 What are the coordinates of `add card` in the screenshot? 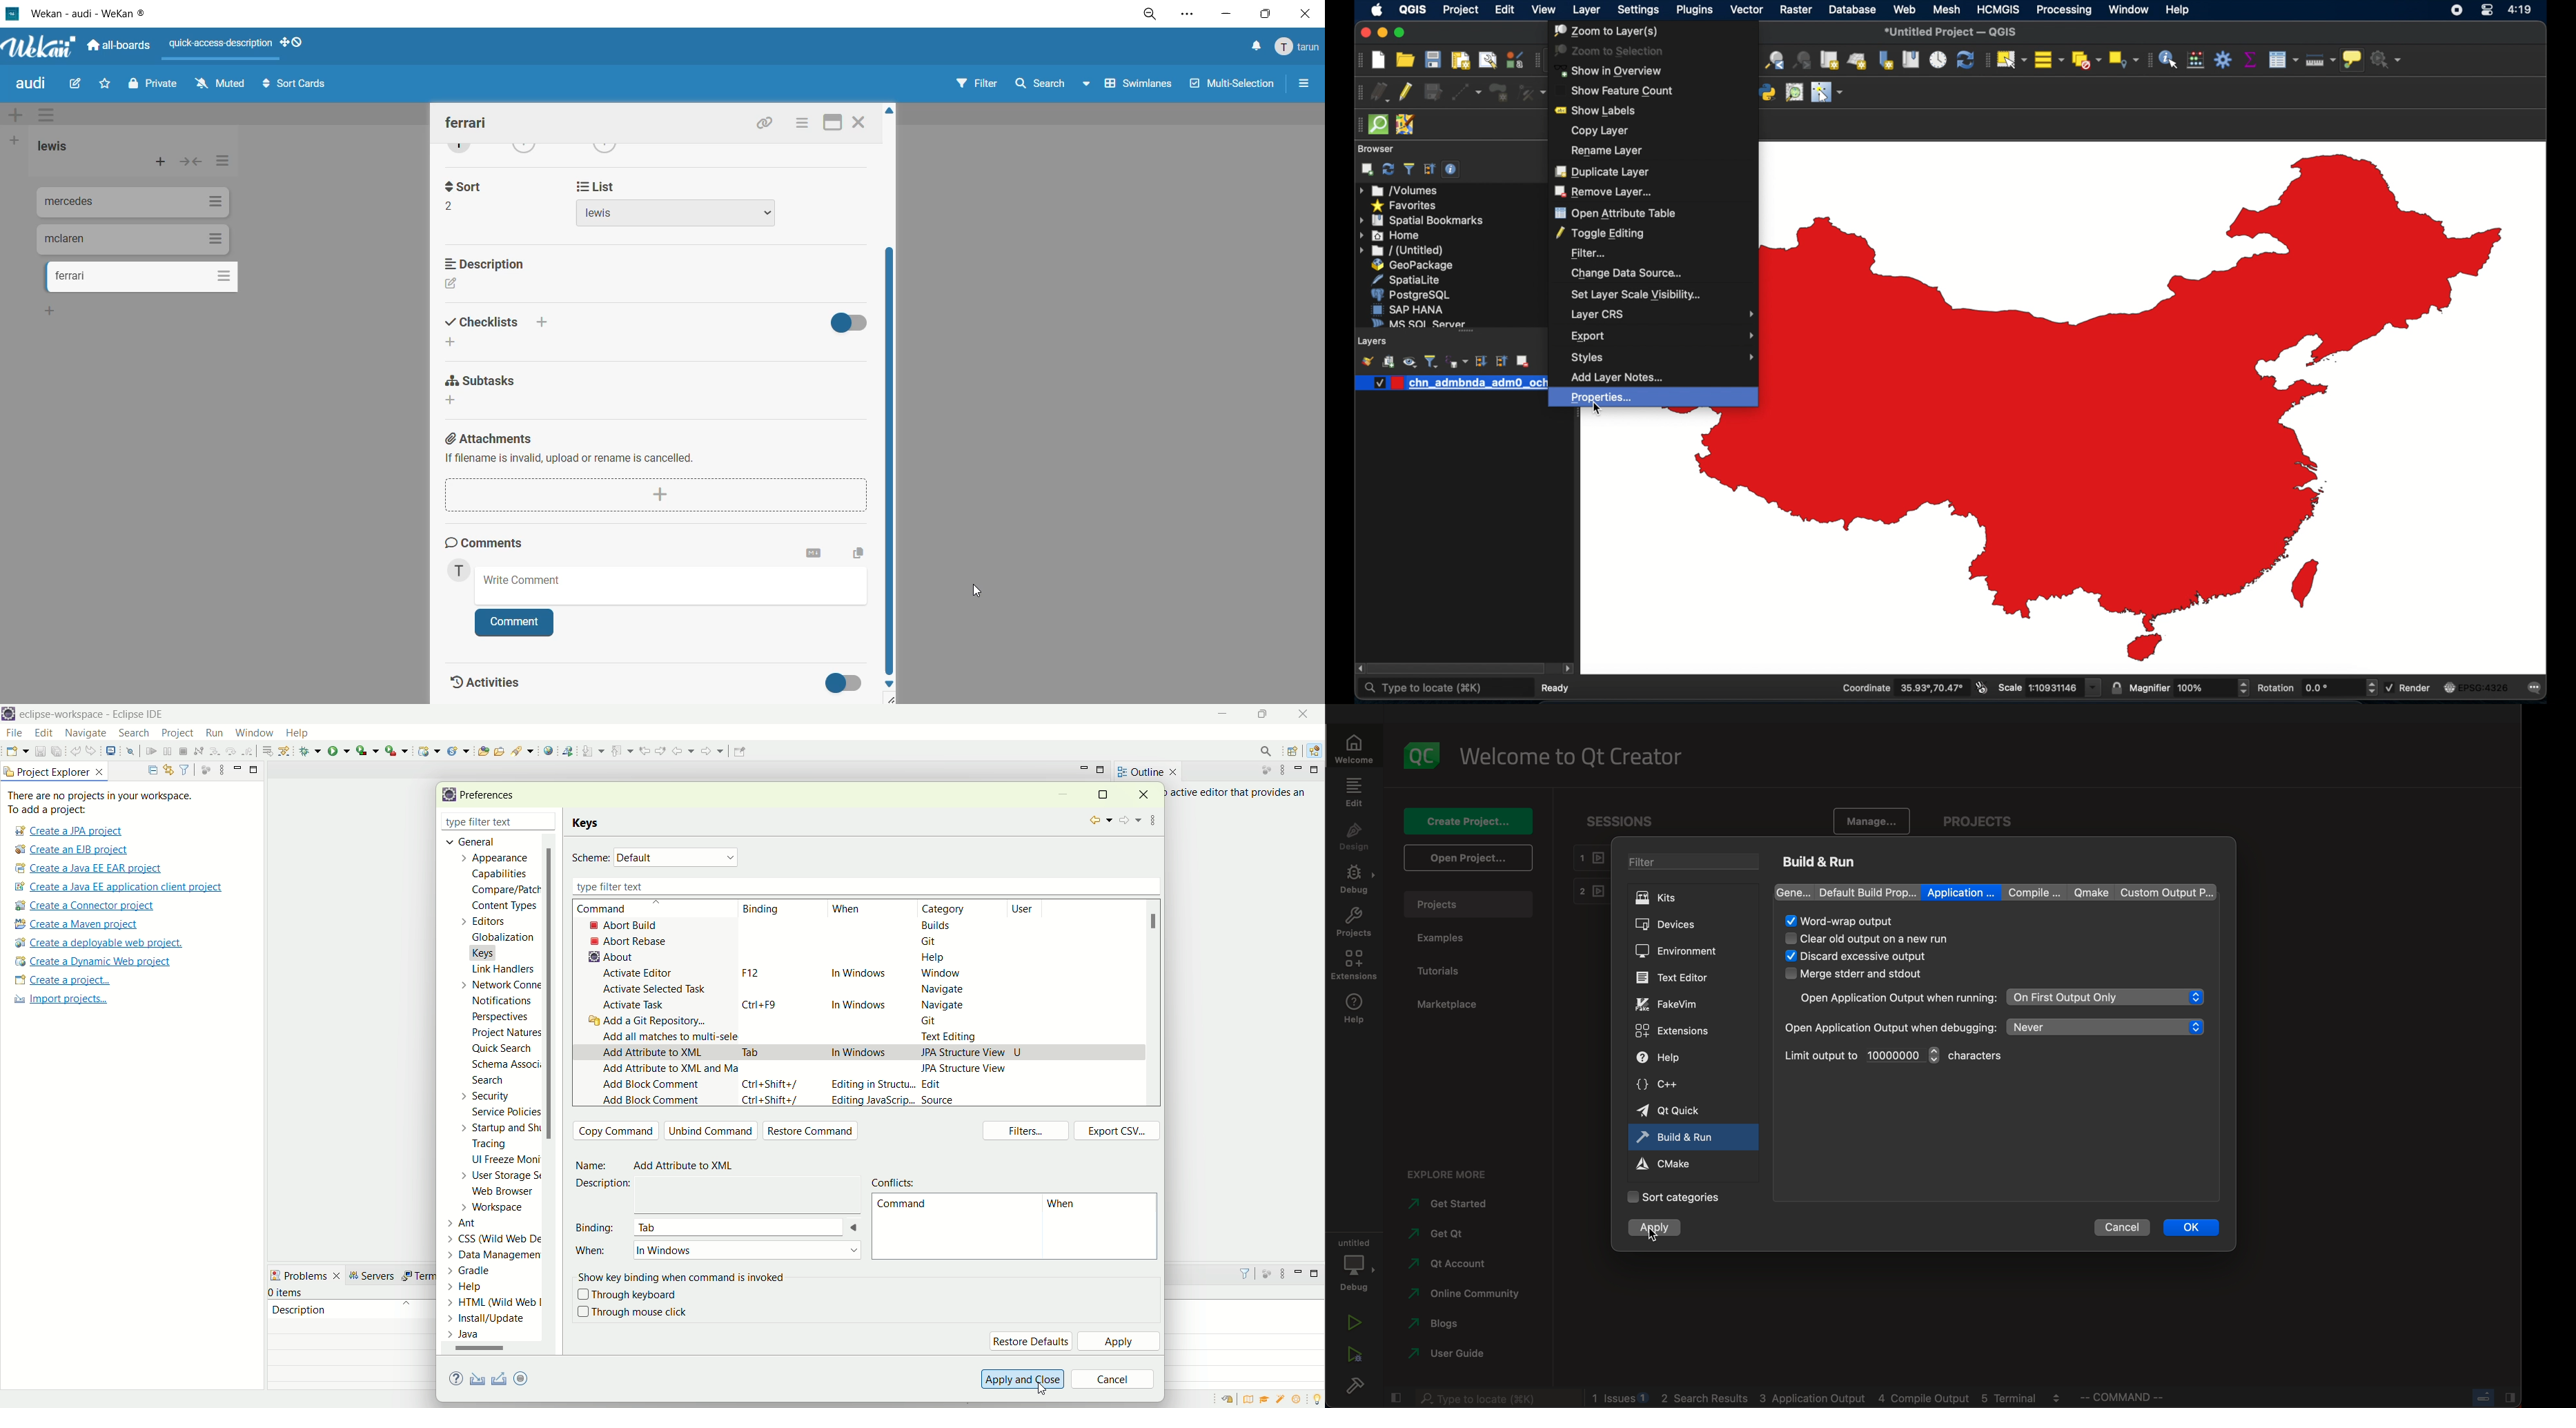 It's located at (157, 160).